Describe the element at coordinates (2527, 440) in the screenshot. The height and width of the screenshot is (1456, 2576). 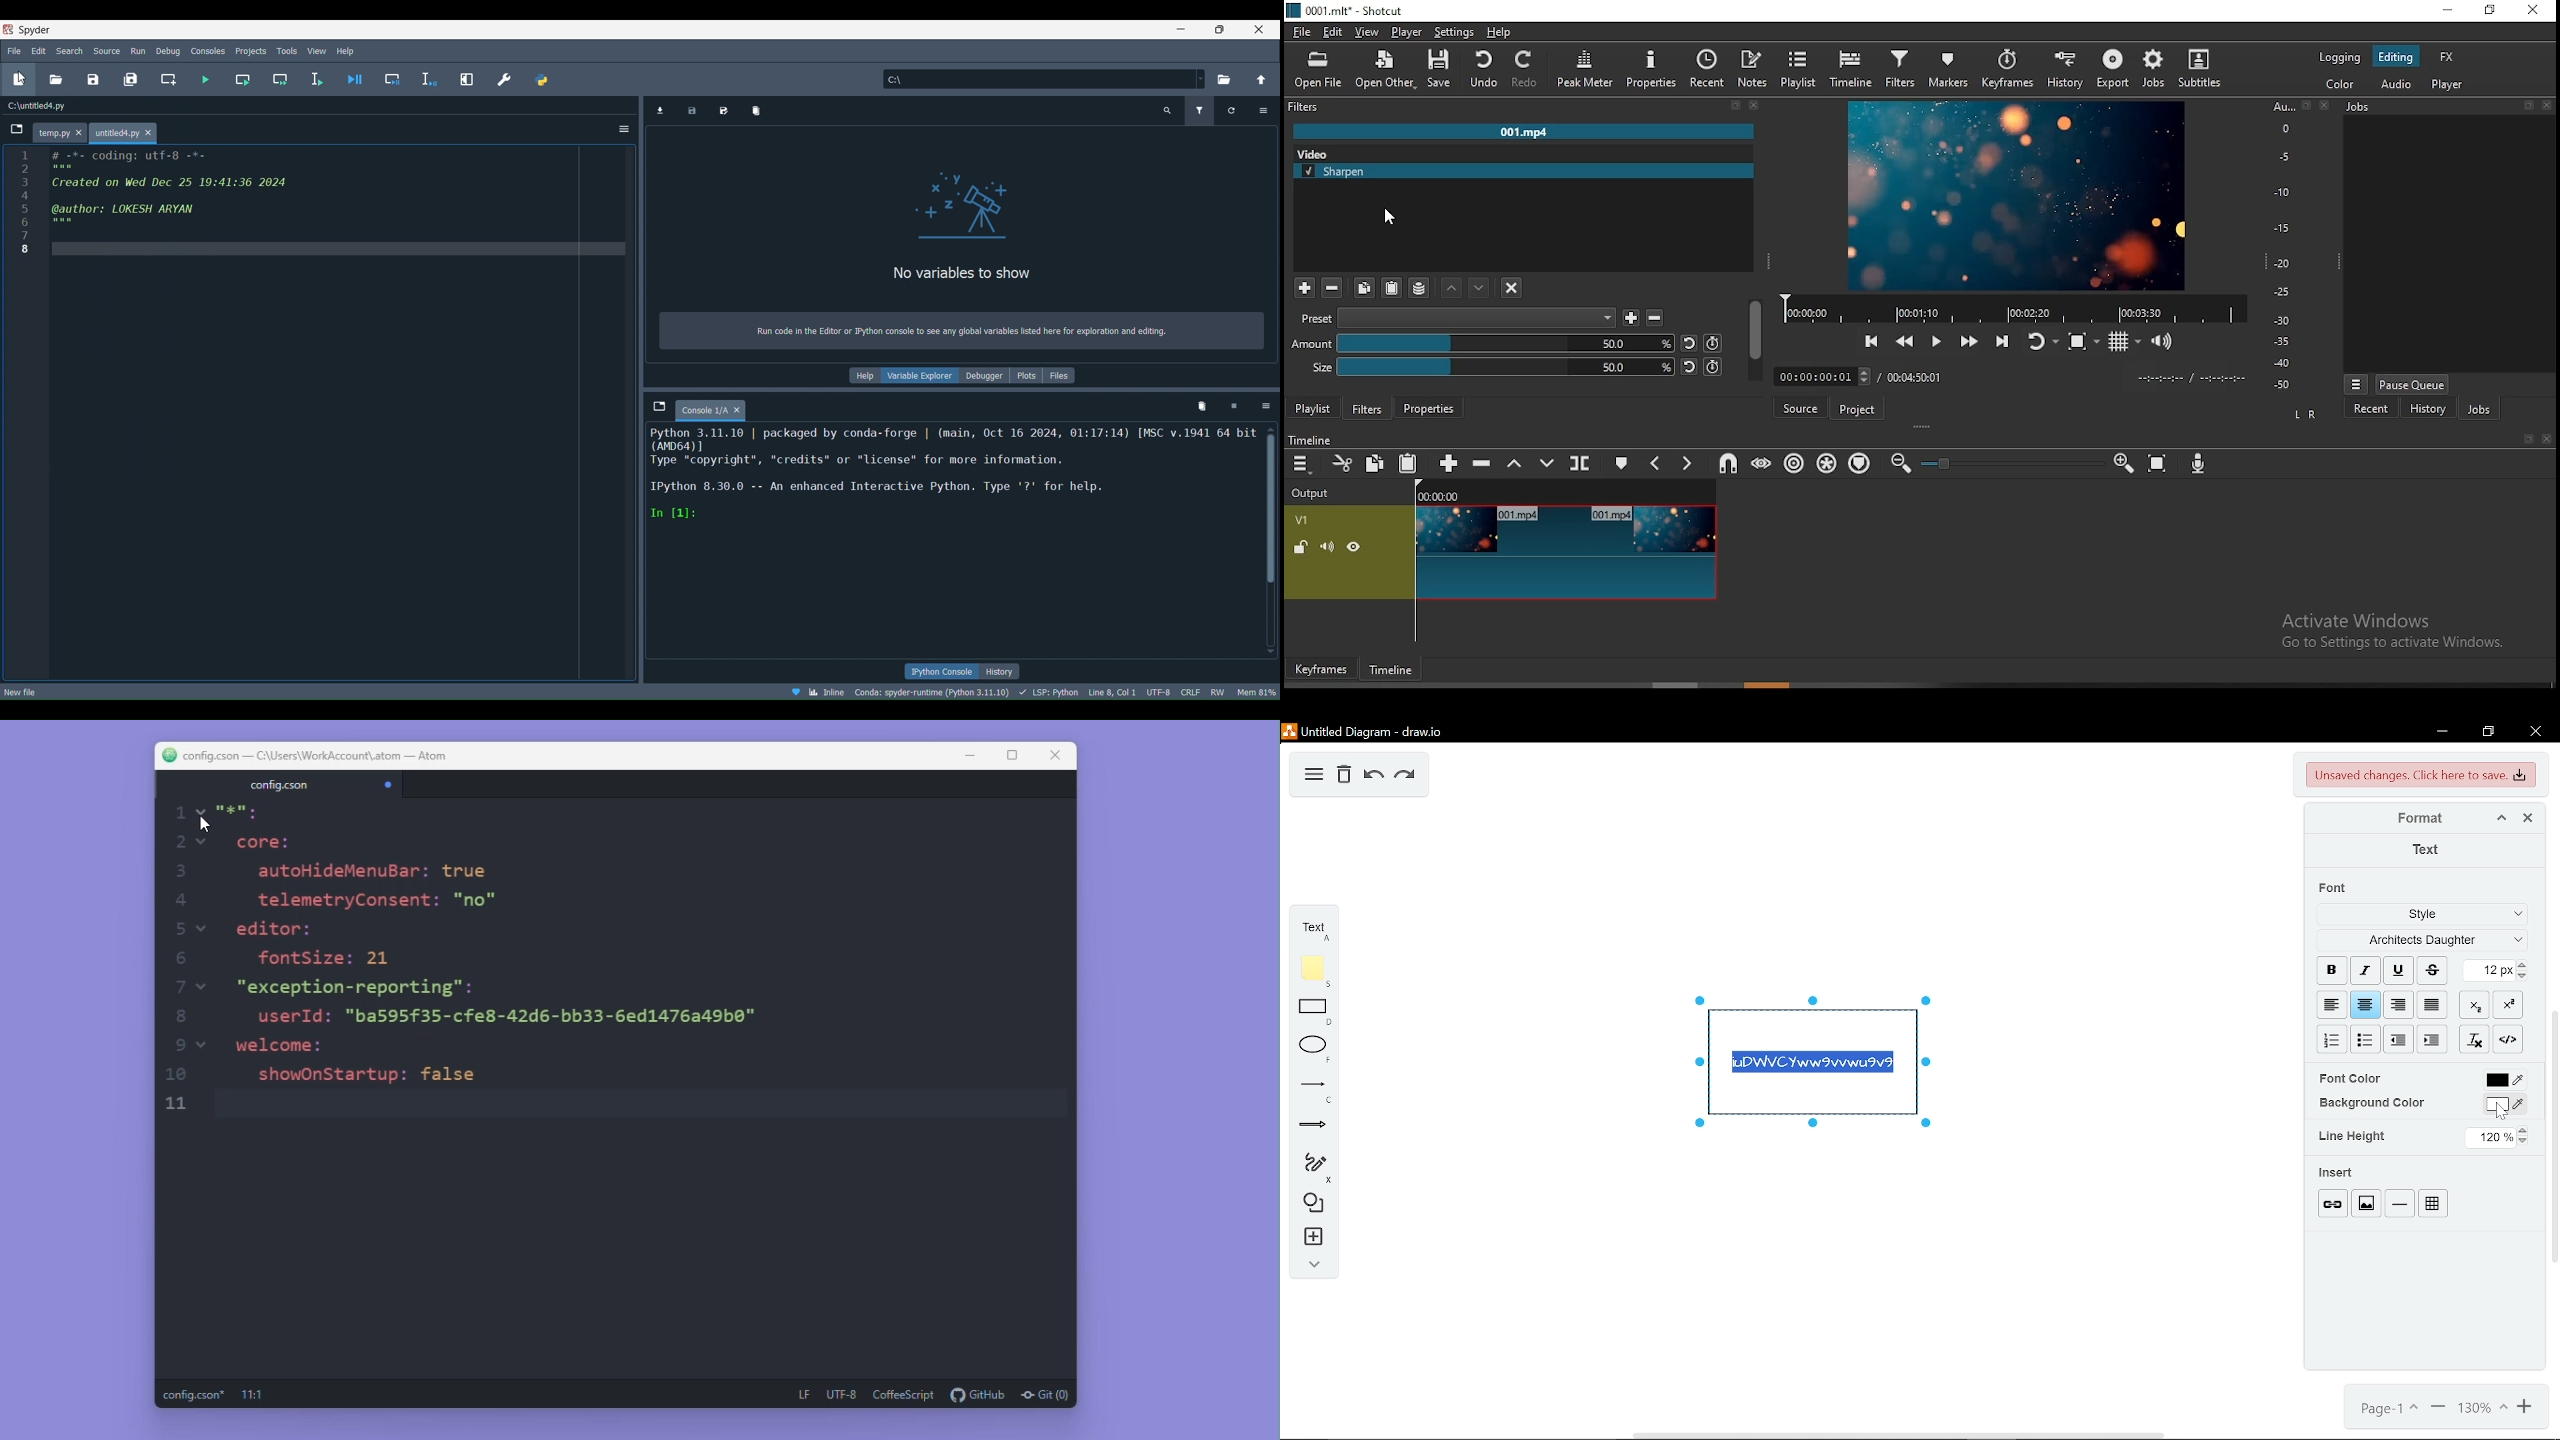
I see `book mark` at that location.